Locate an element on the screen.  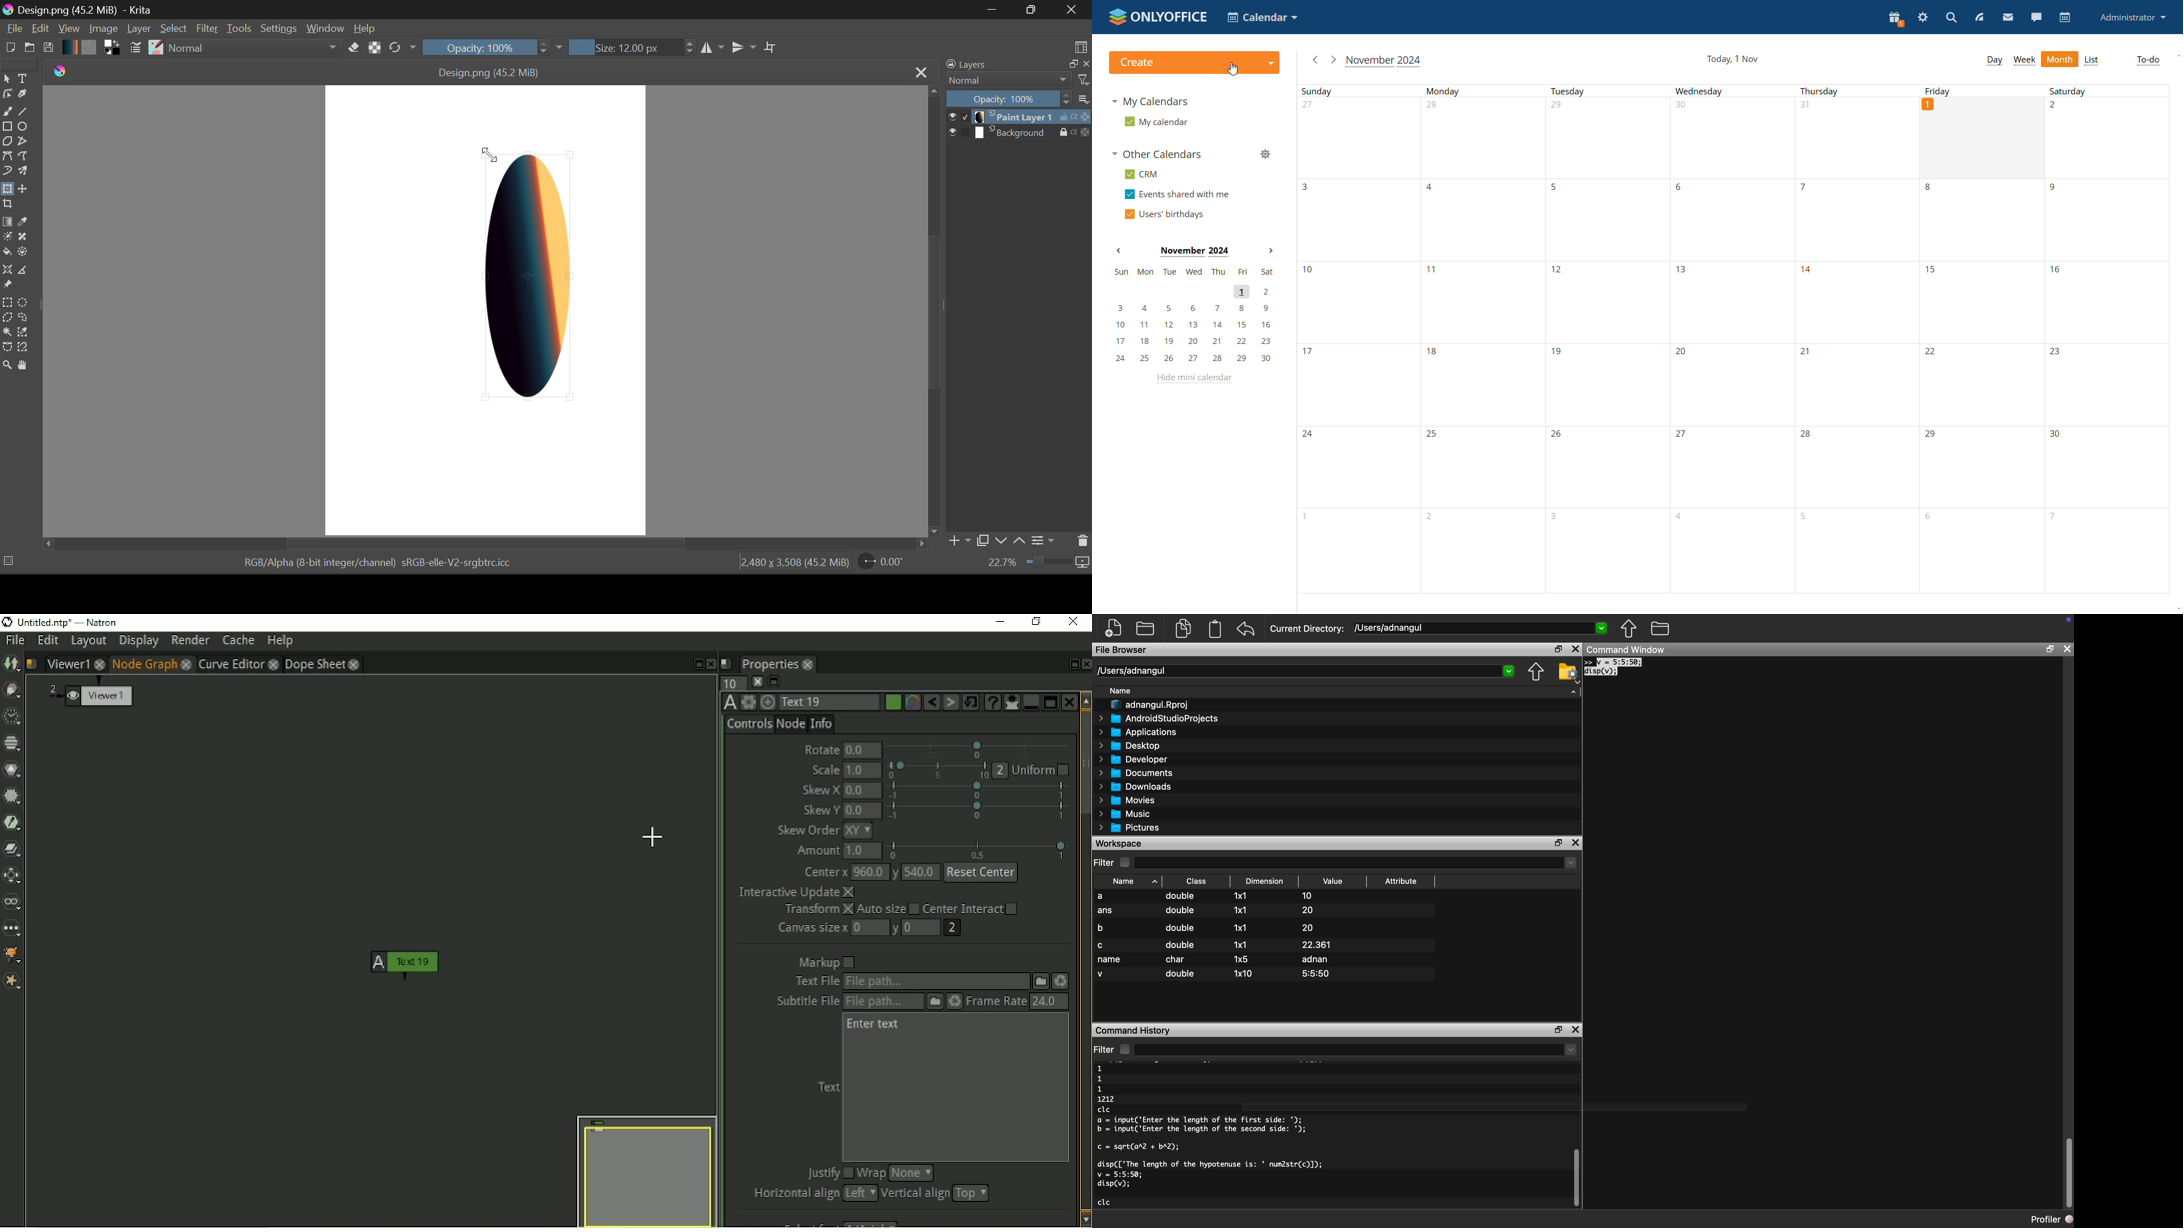
b is located at coordinates (1102, 929).